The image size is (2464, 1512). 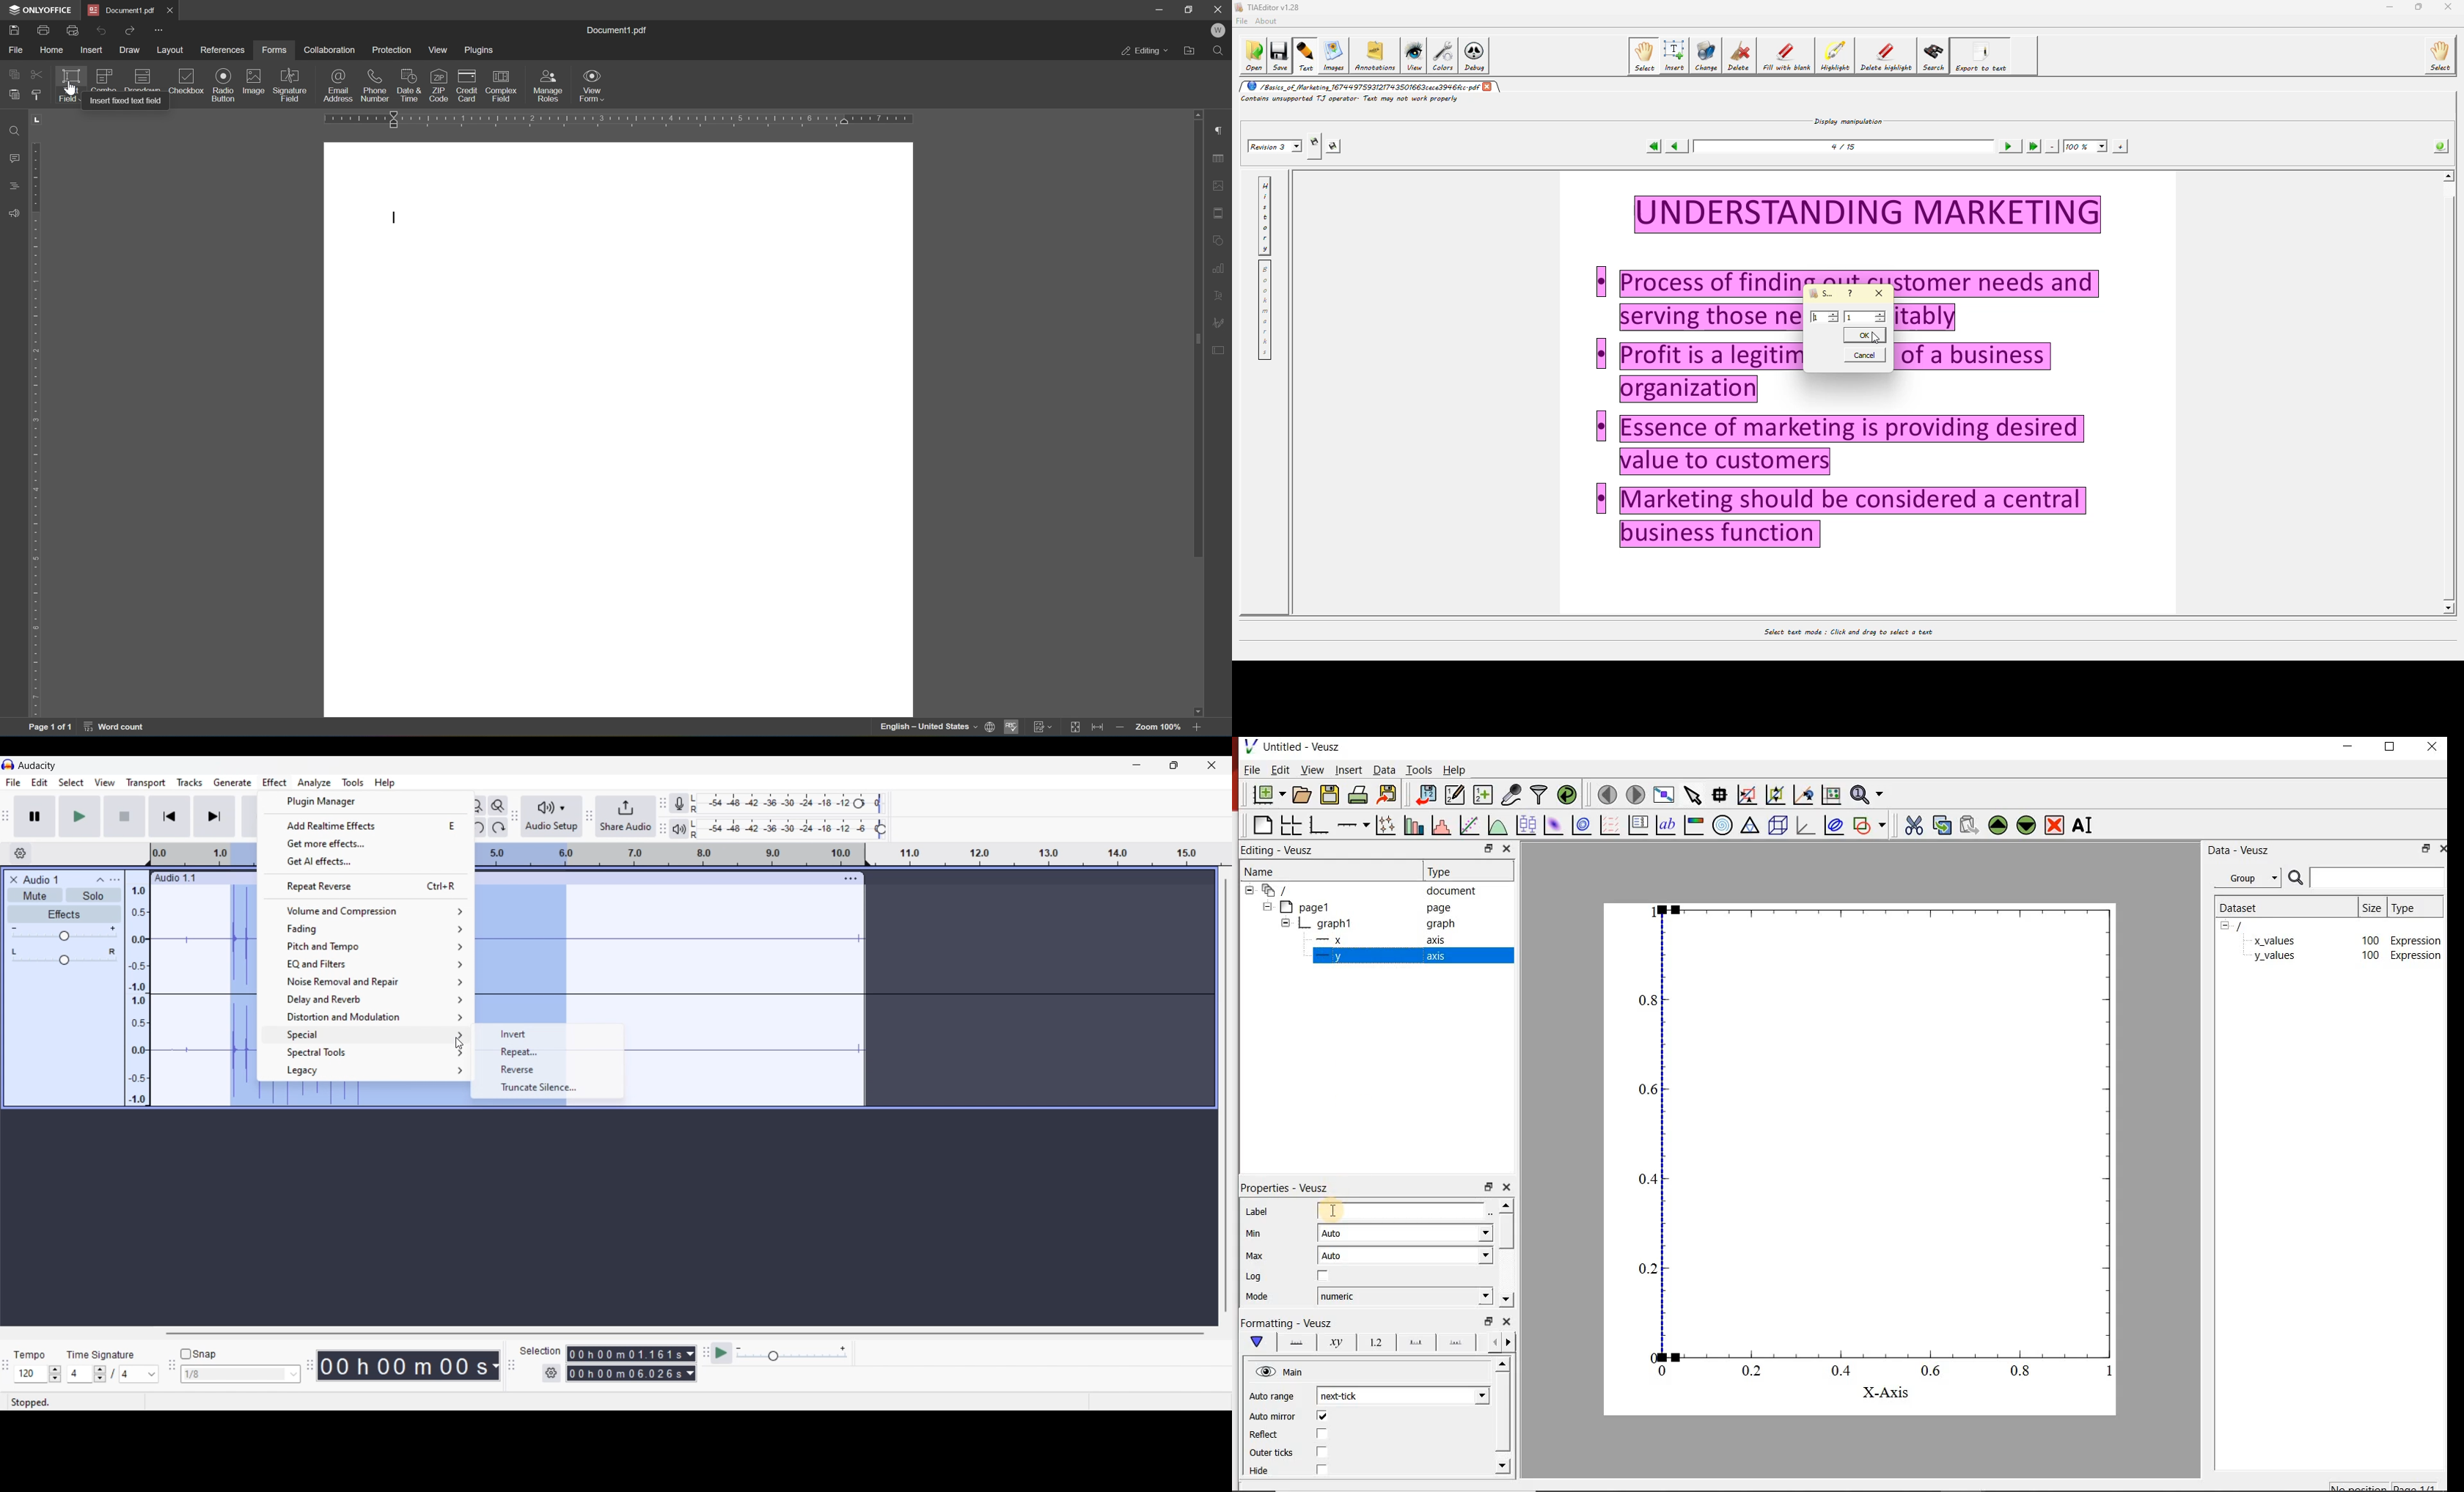 I want to click on Pitch and tempo options, so click(x=365, y=947).